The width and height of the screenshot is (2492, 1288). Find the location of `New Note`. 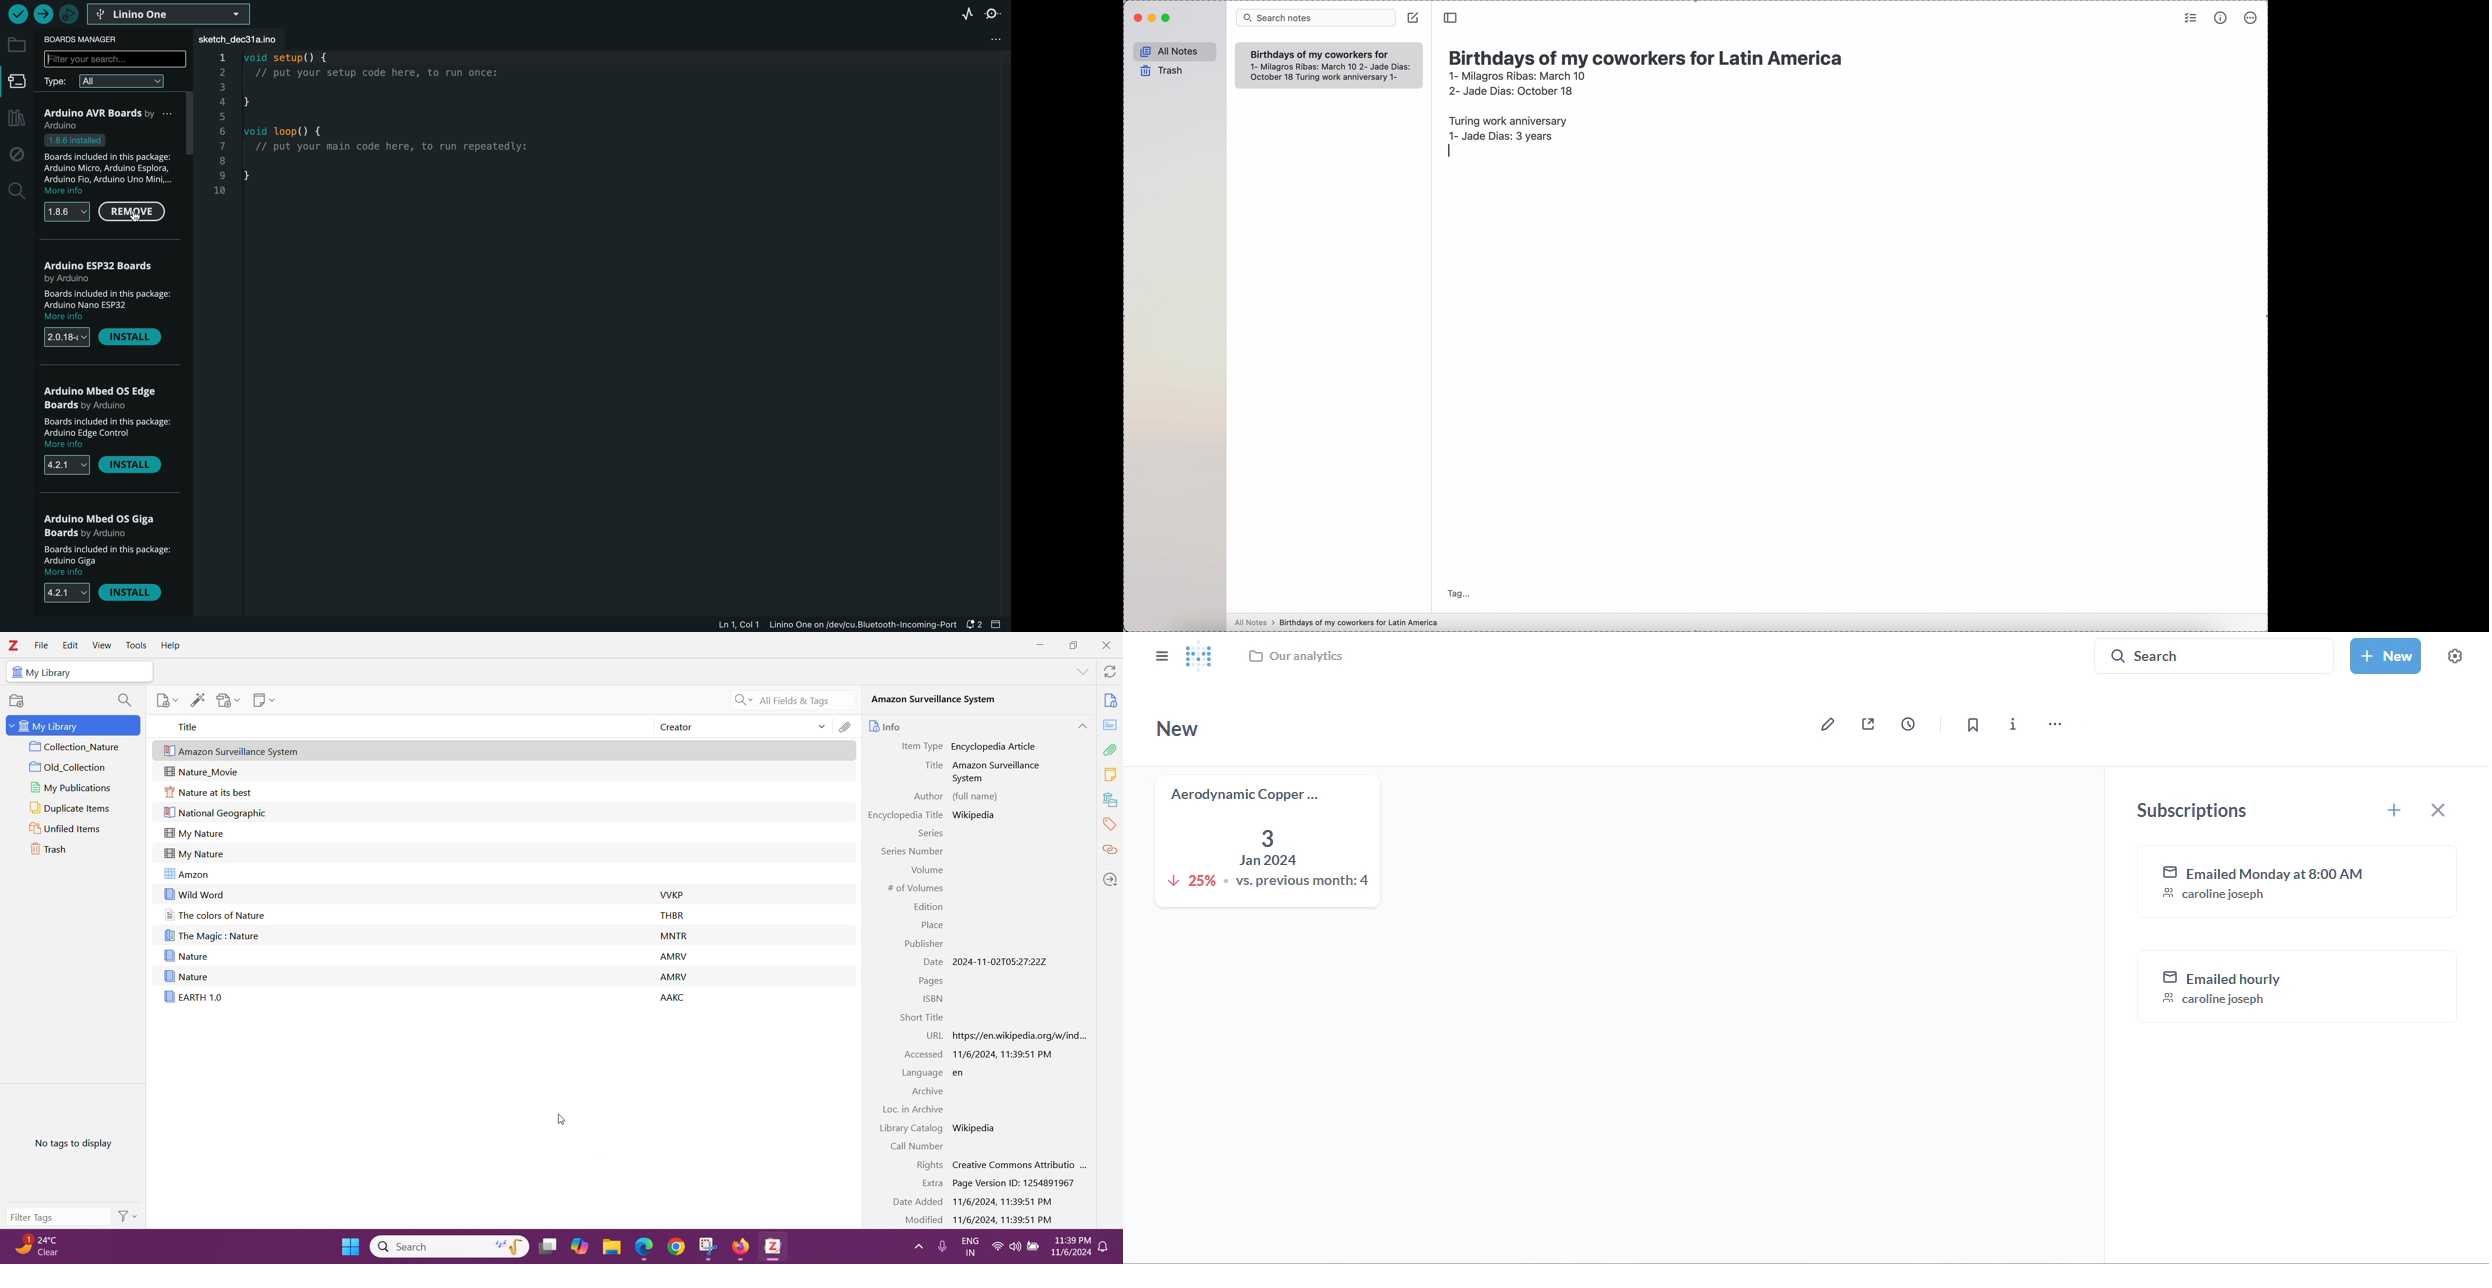

New Note is located at coordinates (263, 700).